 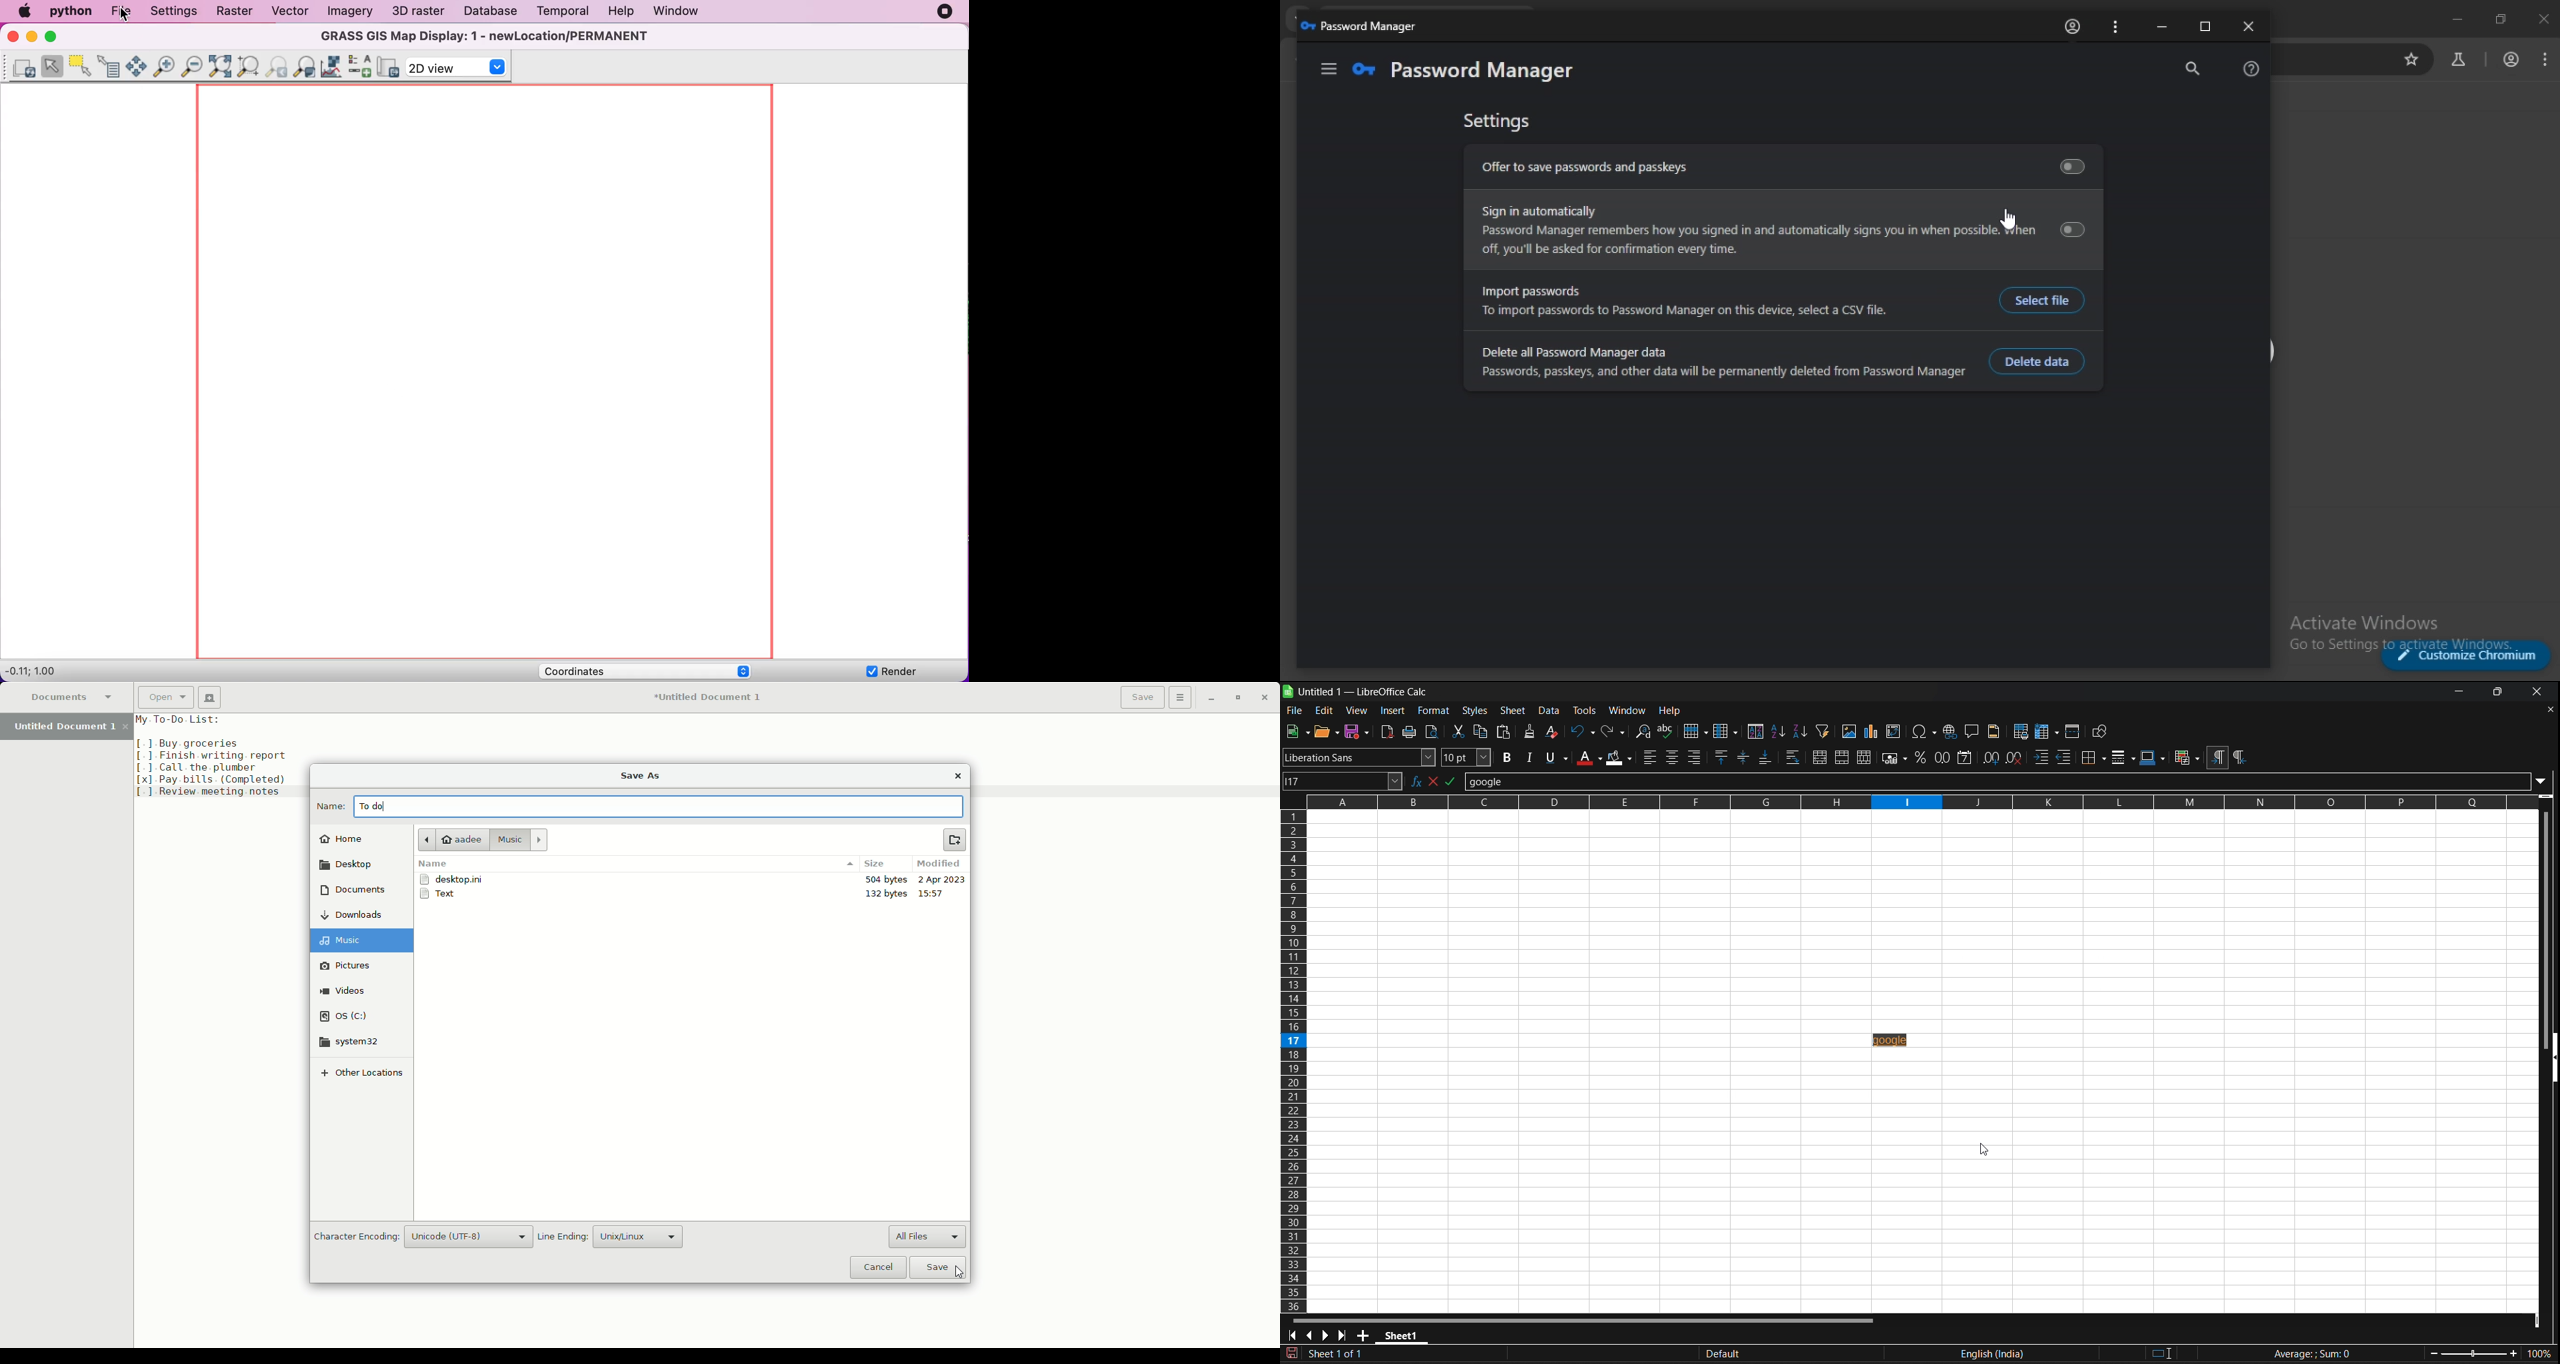 I want to click on save, so click(x=1358, y=732).